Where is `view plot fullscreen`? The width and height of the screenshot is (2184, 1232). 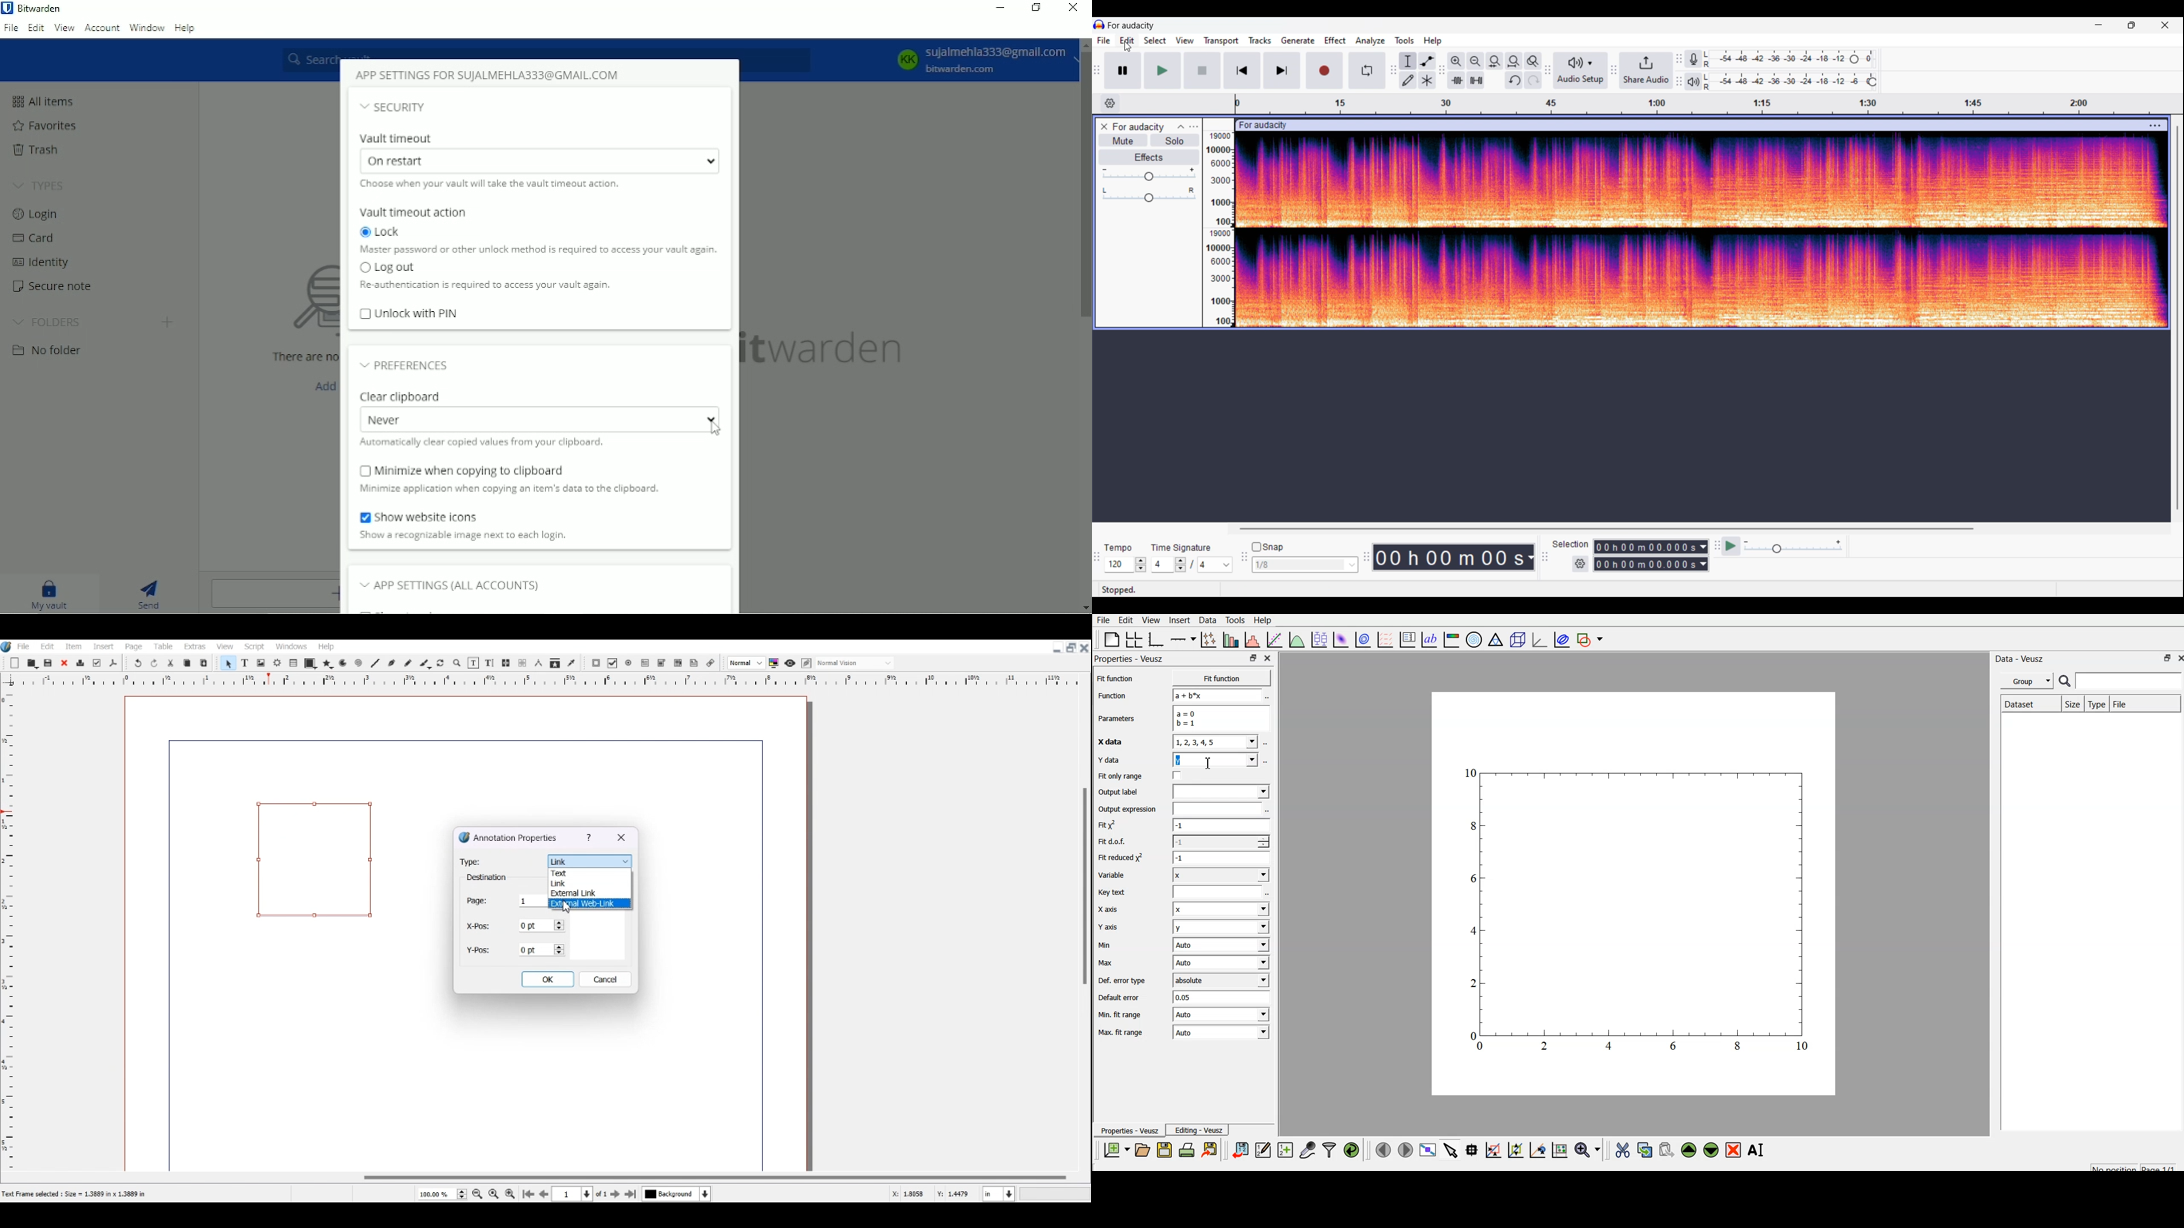
view plot fullscreen is located at coordinates (1429, 1151).